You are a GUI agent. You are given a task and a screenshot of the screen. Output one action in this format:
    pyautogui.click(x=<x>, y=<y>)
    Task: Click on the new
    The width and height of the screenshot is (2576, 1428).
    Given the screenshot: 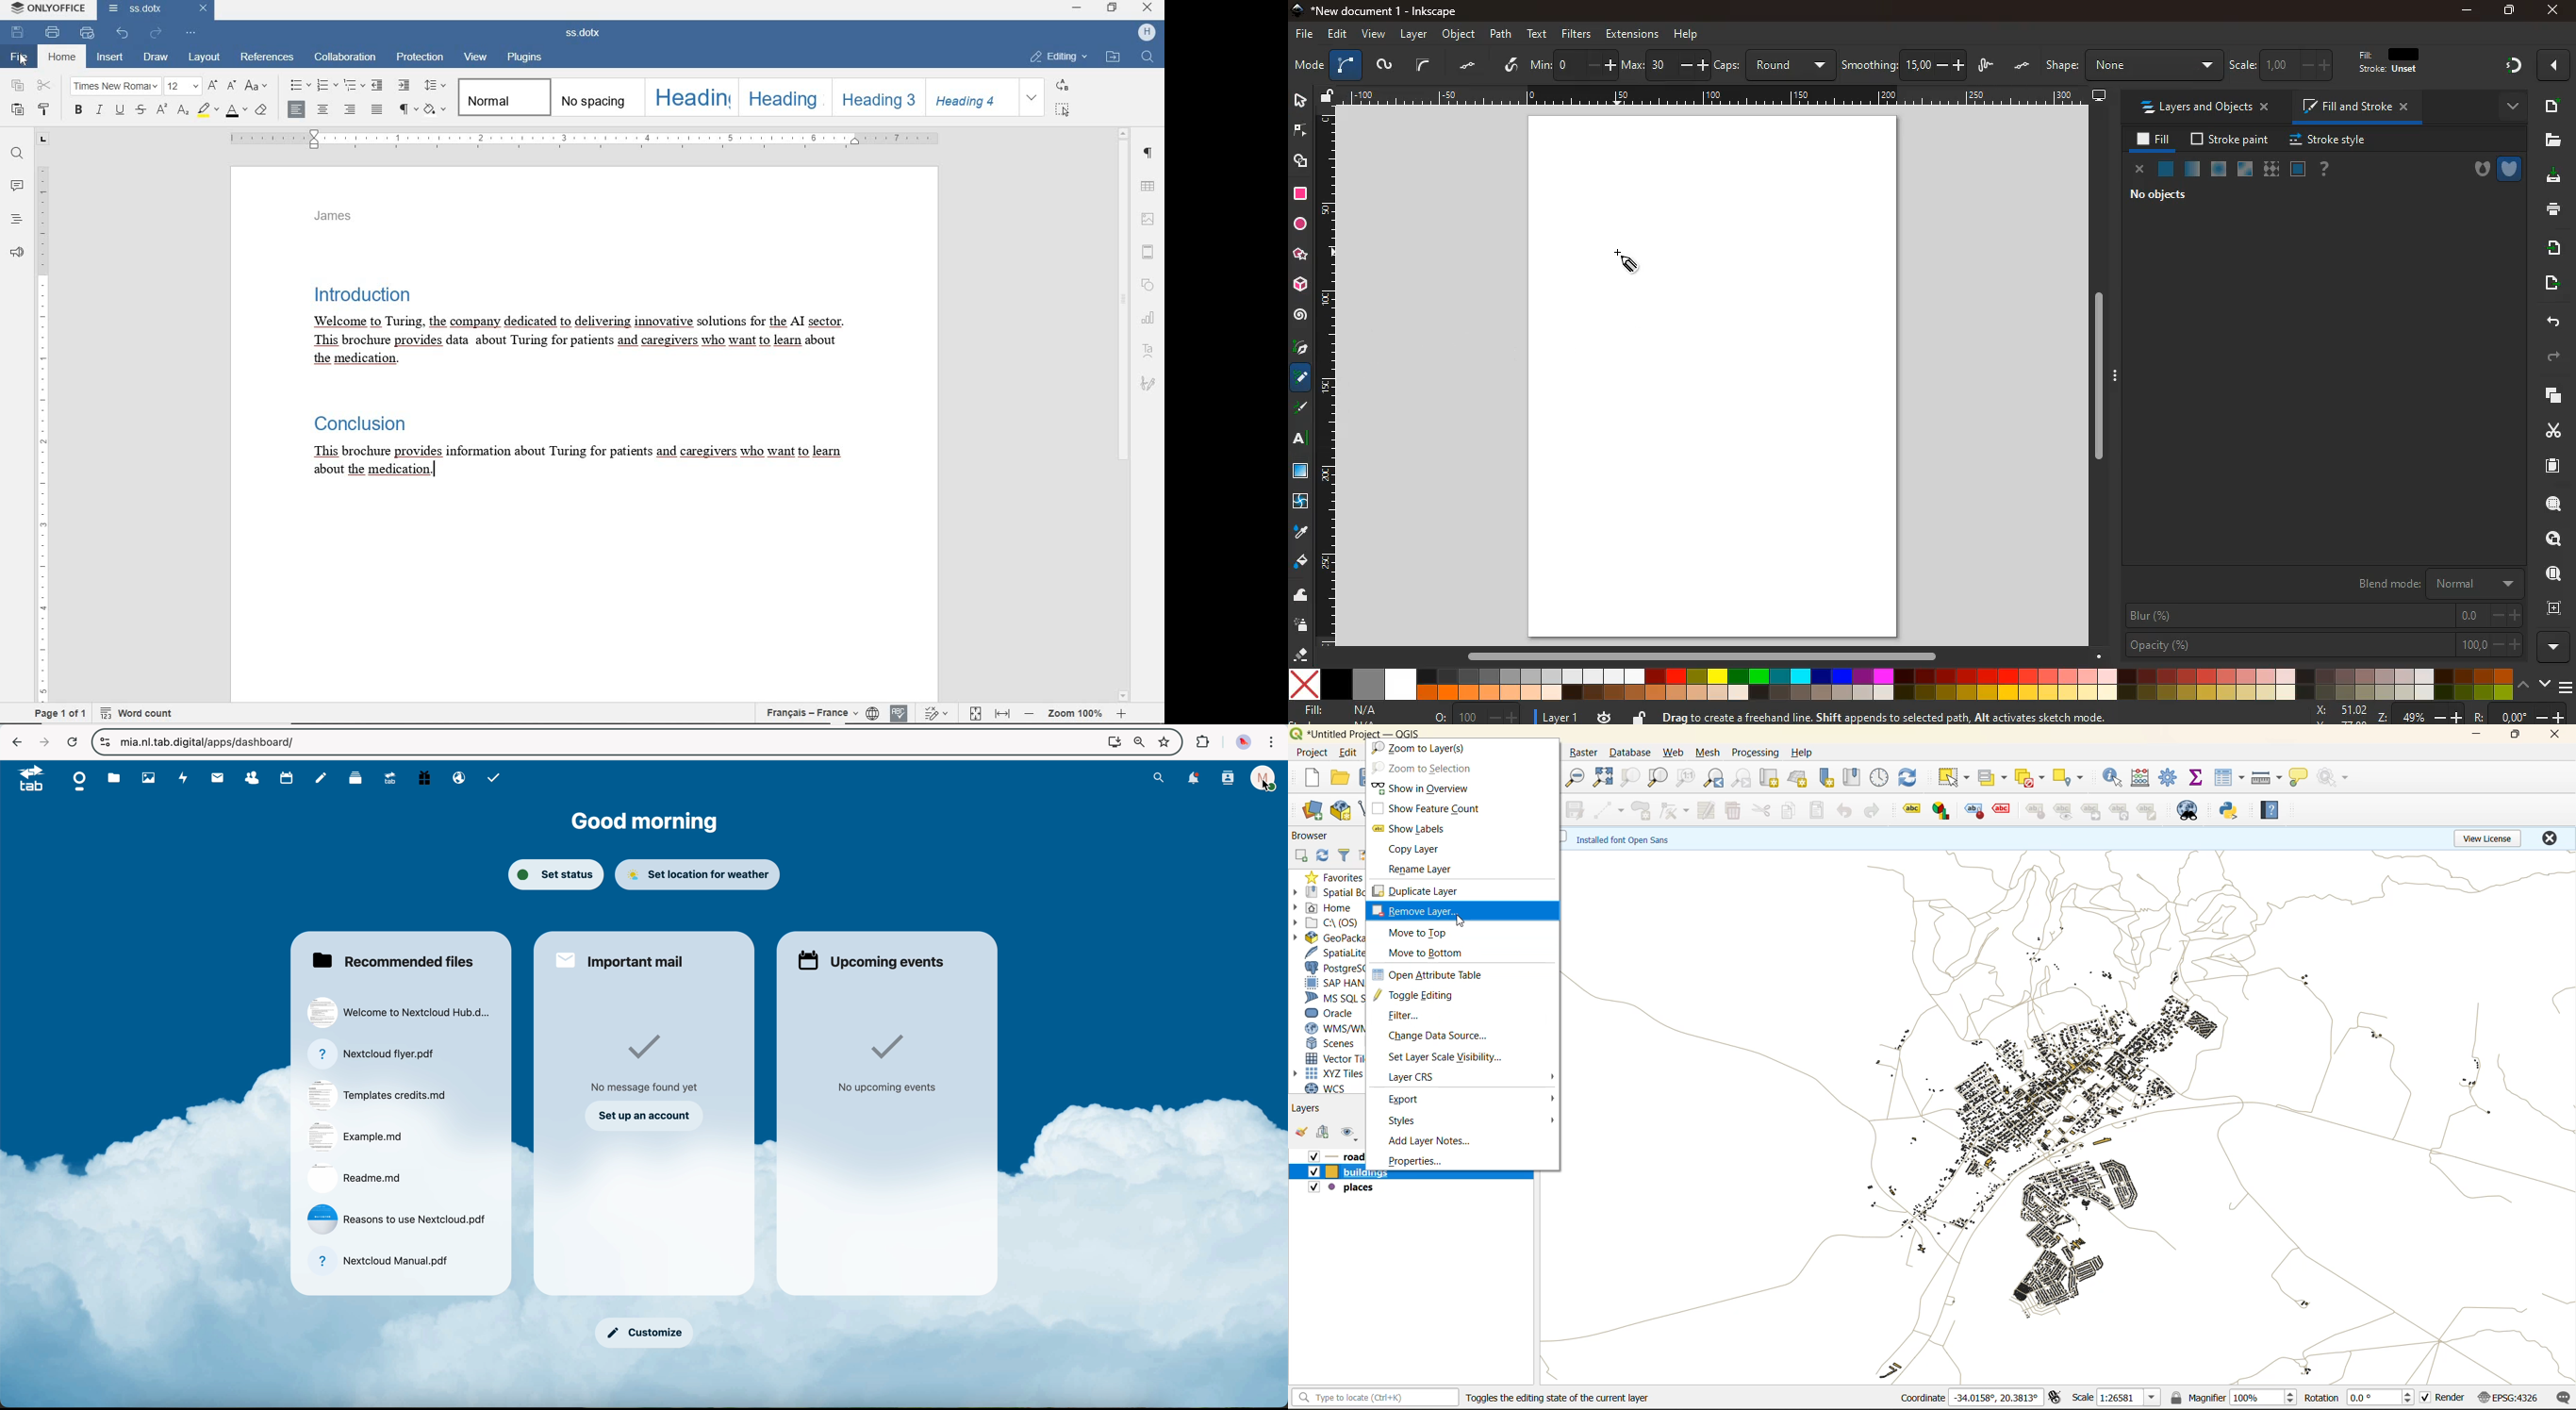 What is the action you would take?
    pyautogui.click(x=1313, y=777)
    